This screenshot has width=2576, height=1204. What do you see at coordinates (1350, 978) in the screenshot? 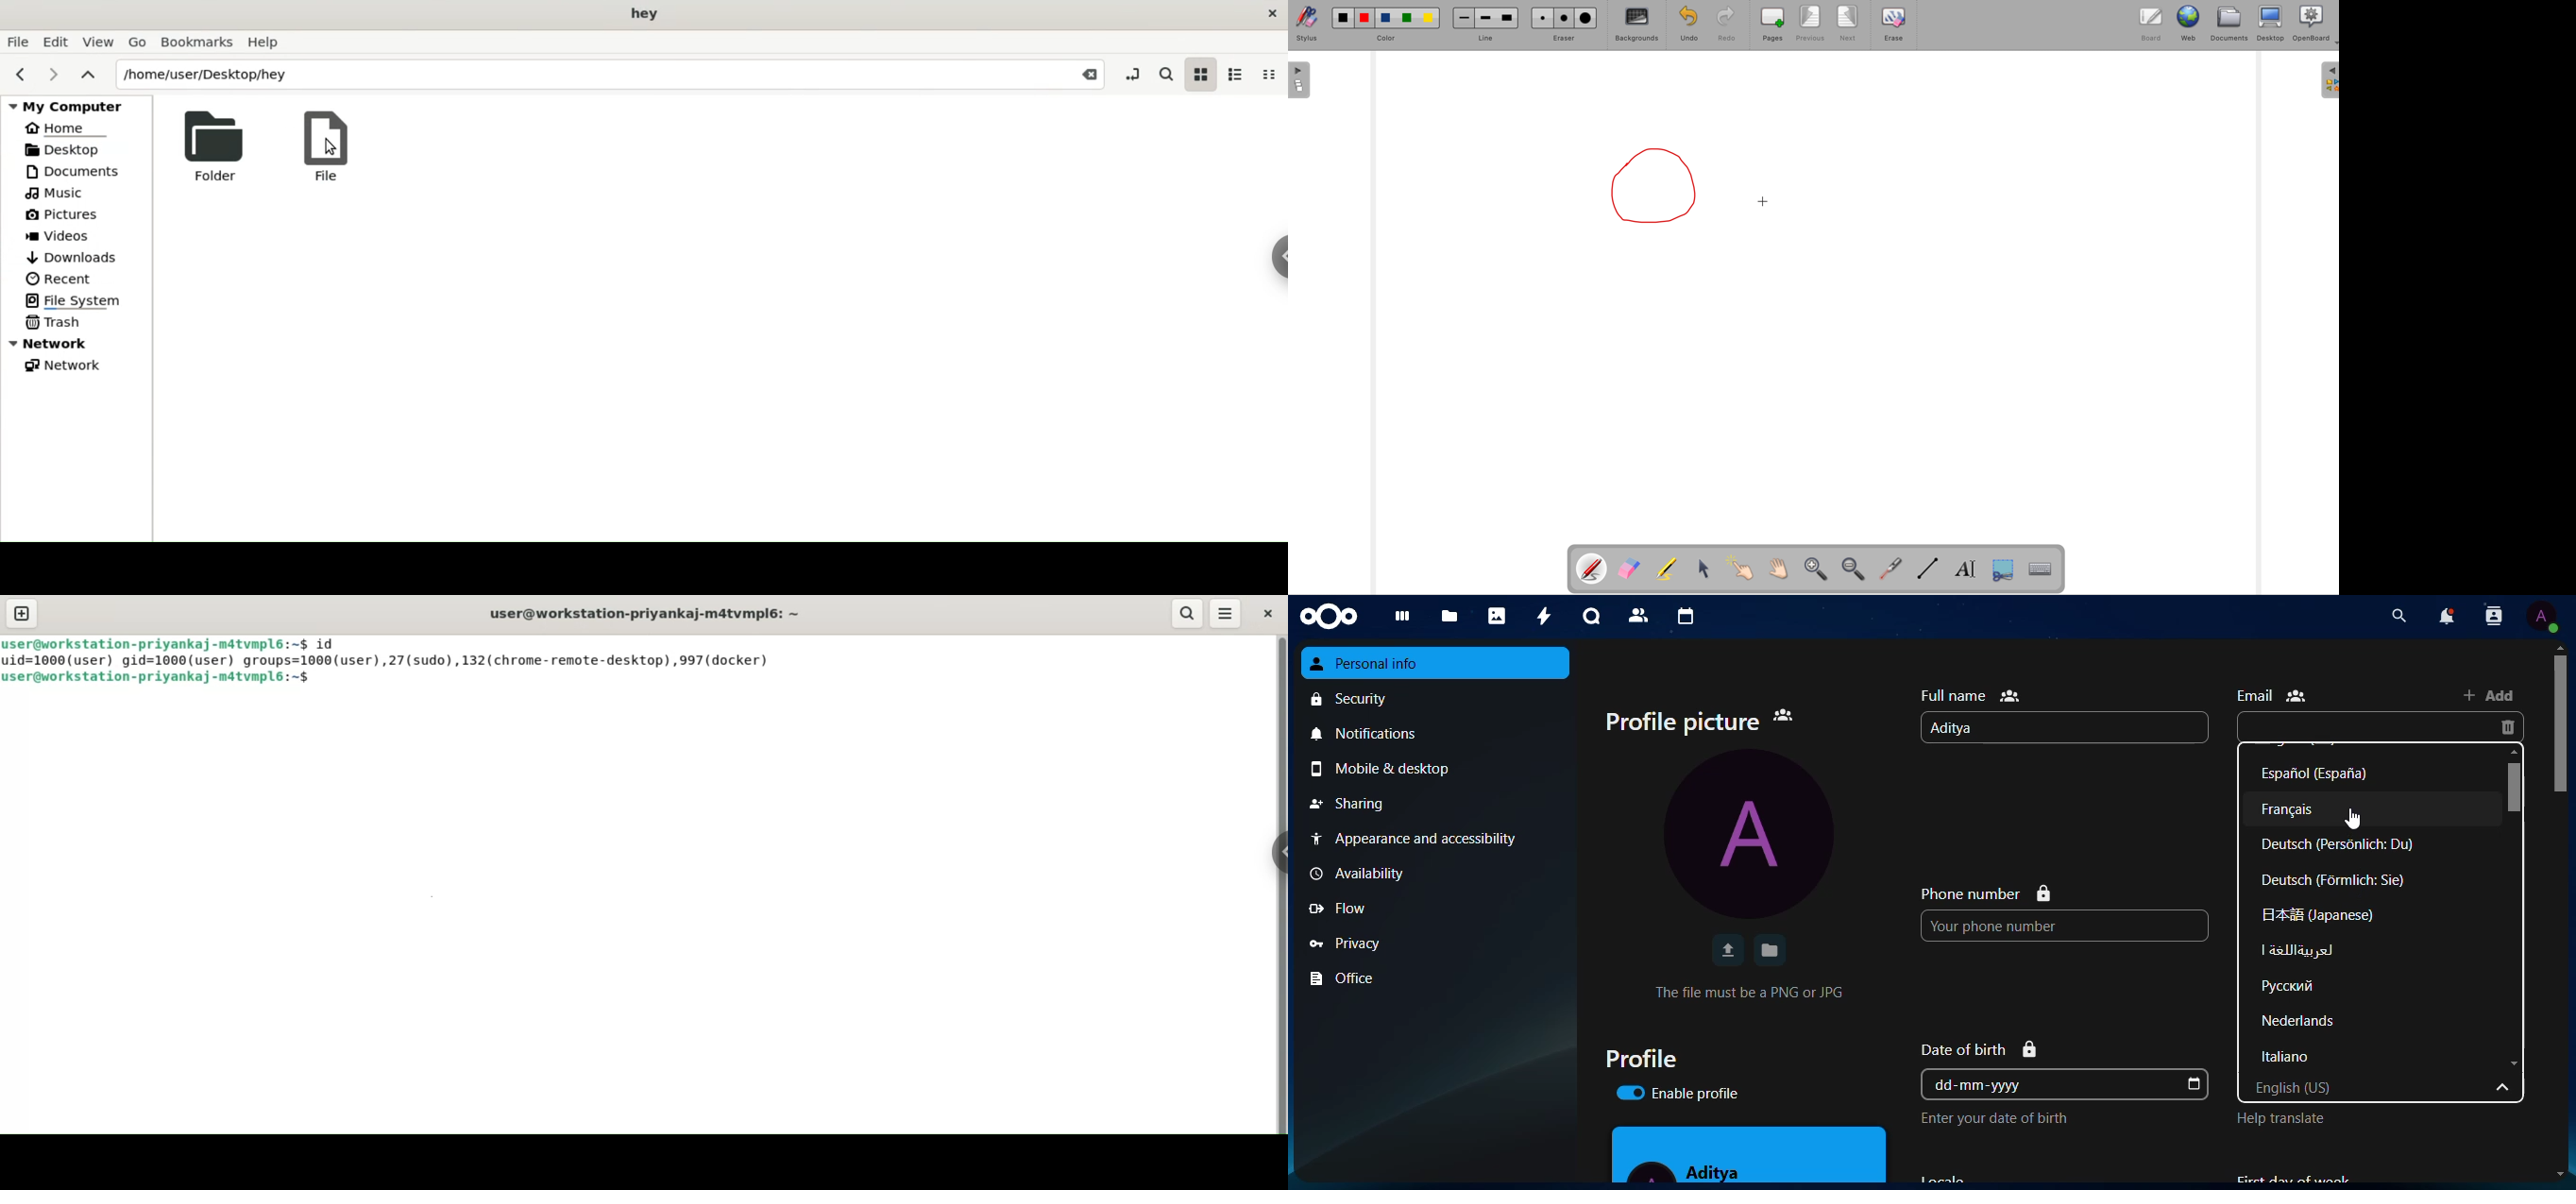
I see `office` at bounding box center [1350, 978].